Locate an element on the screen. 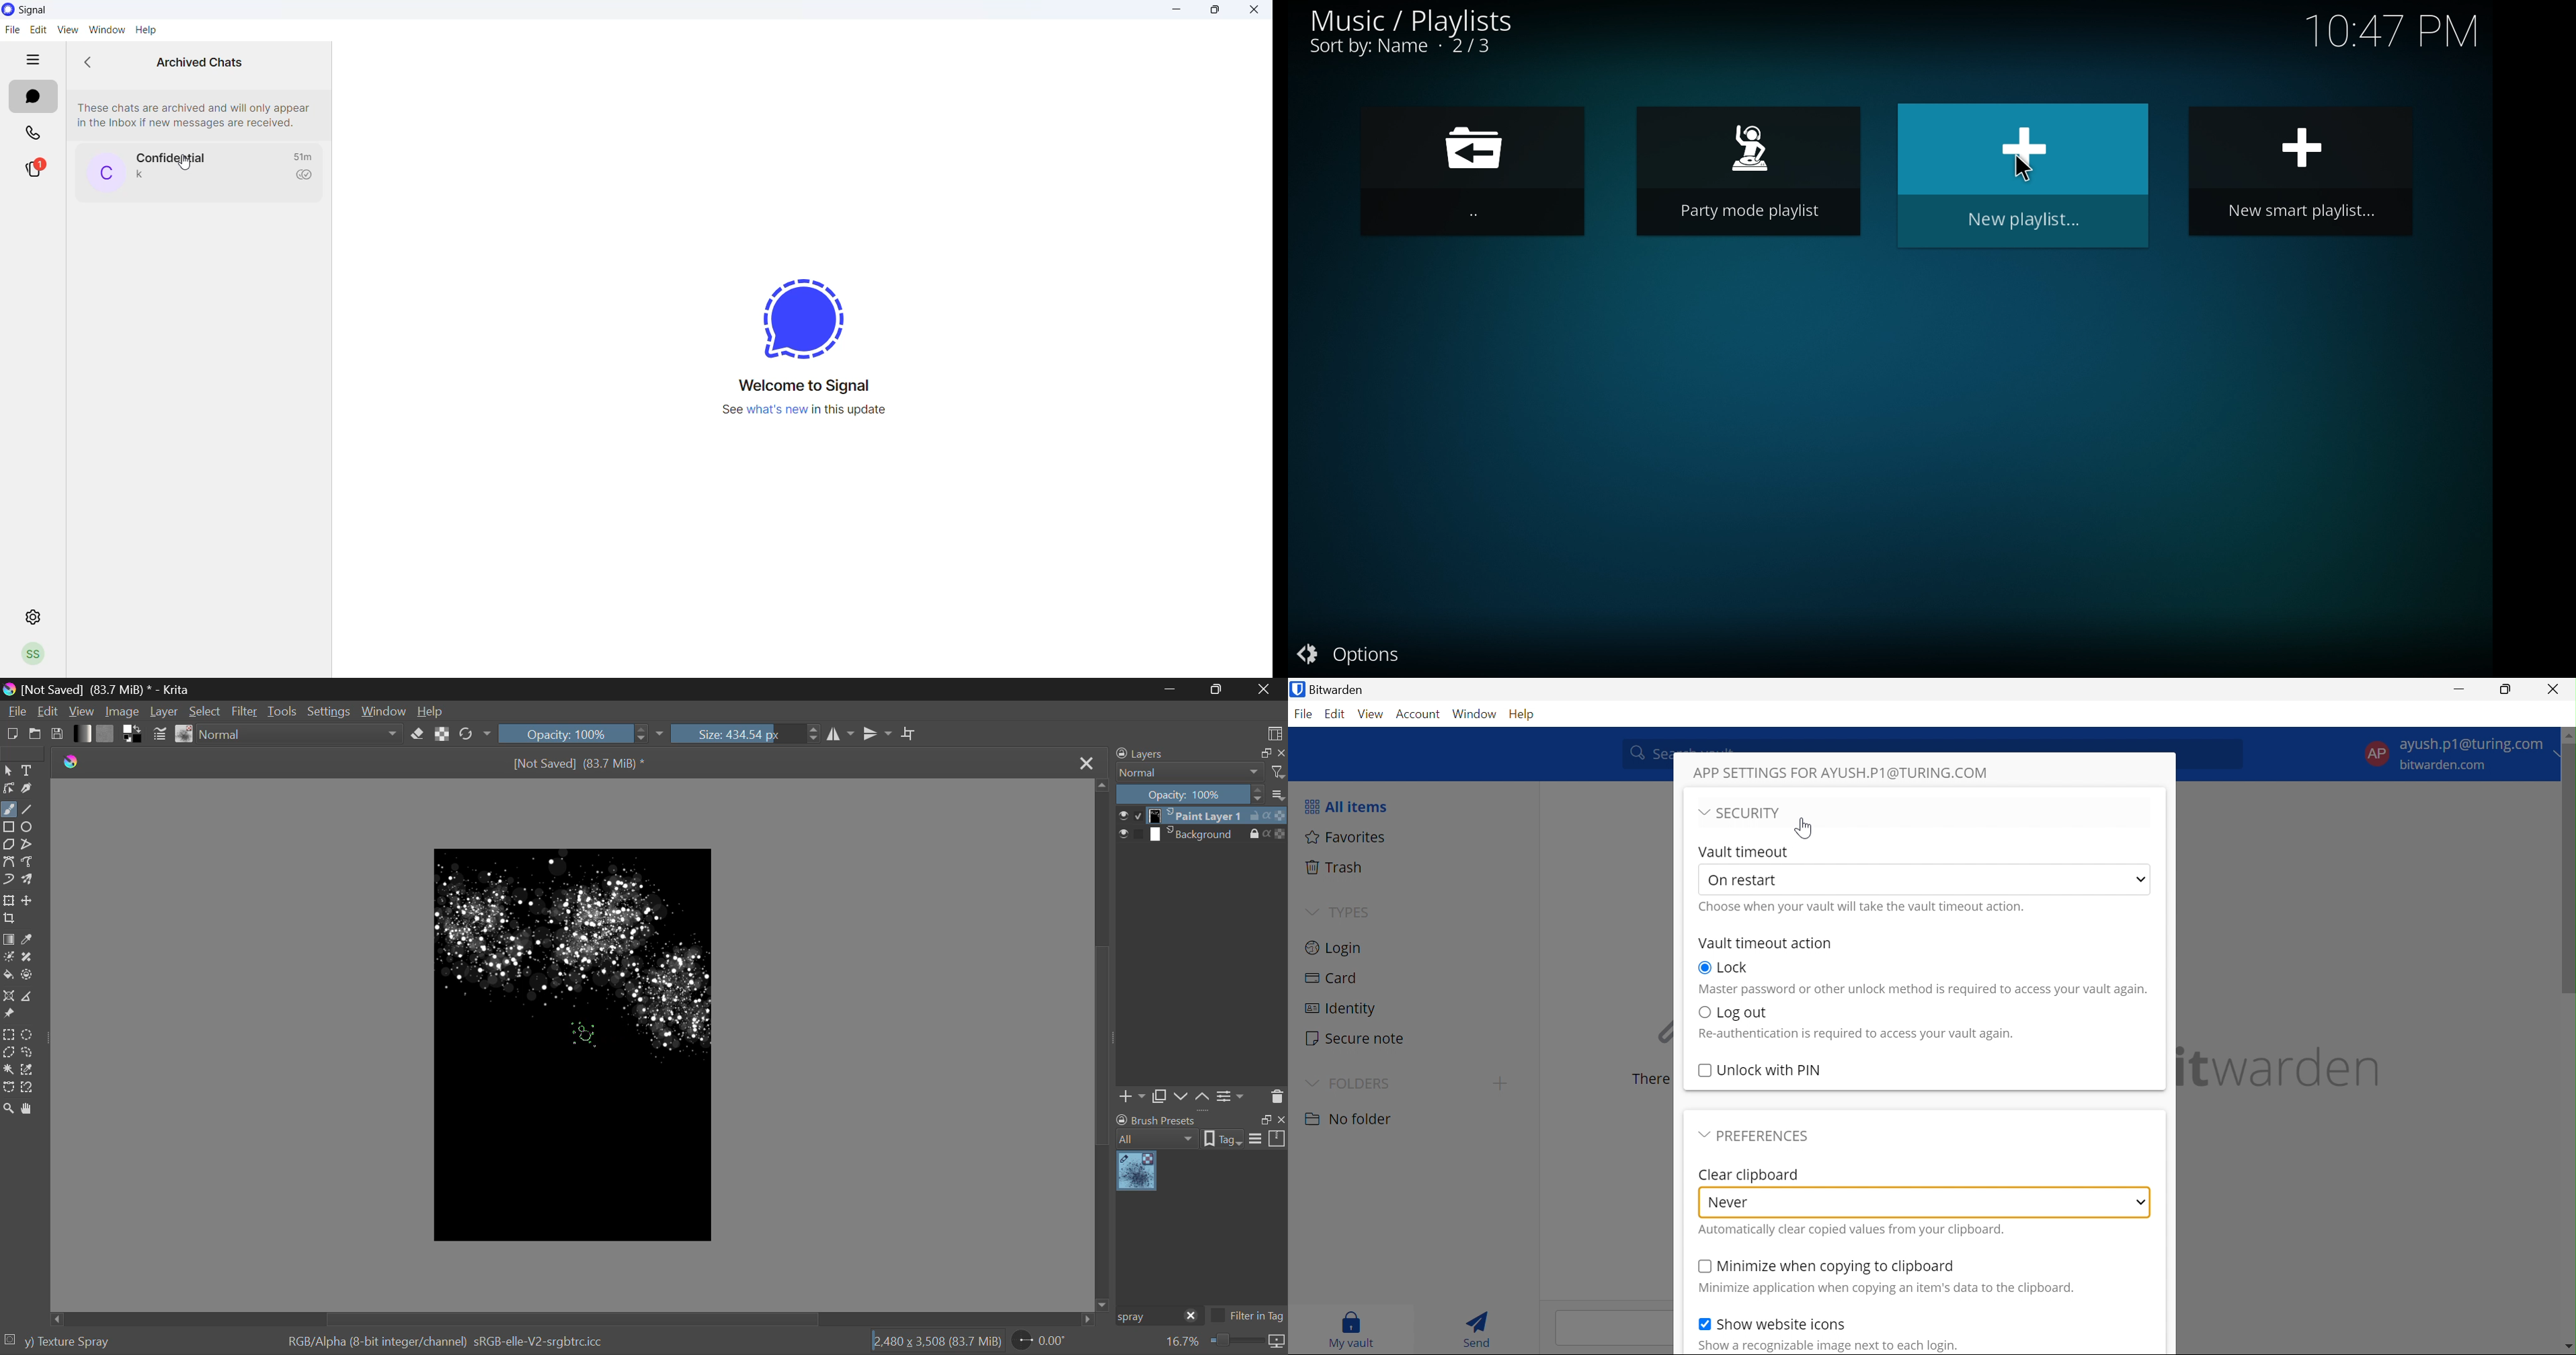 Image resolution: width=2576 pixels, height=1372 pixels. Filter is located at coordinates (245, 711).